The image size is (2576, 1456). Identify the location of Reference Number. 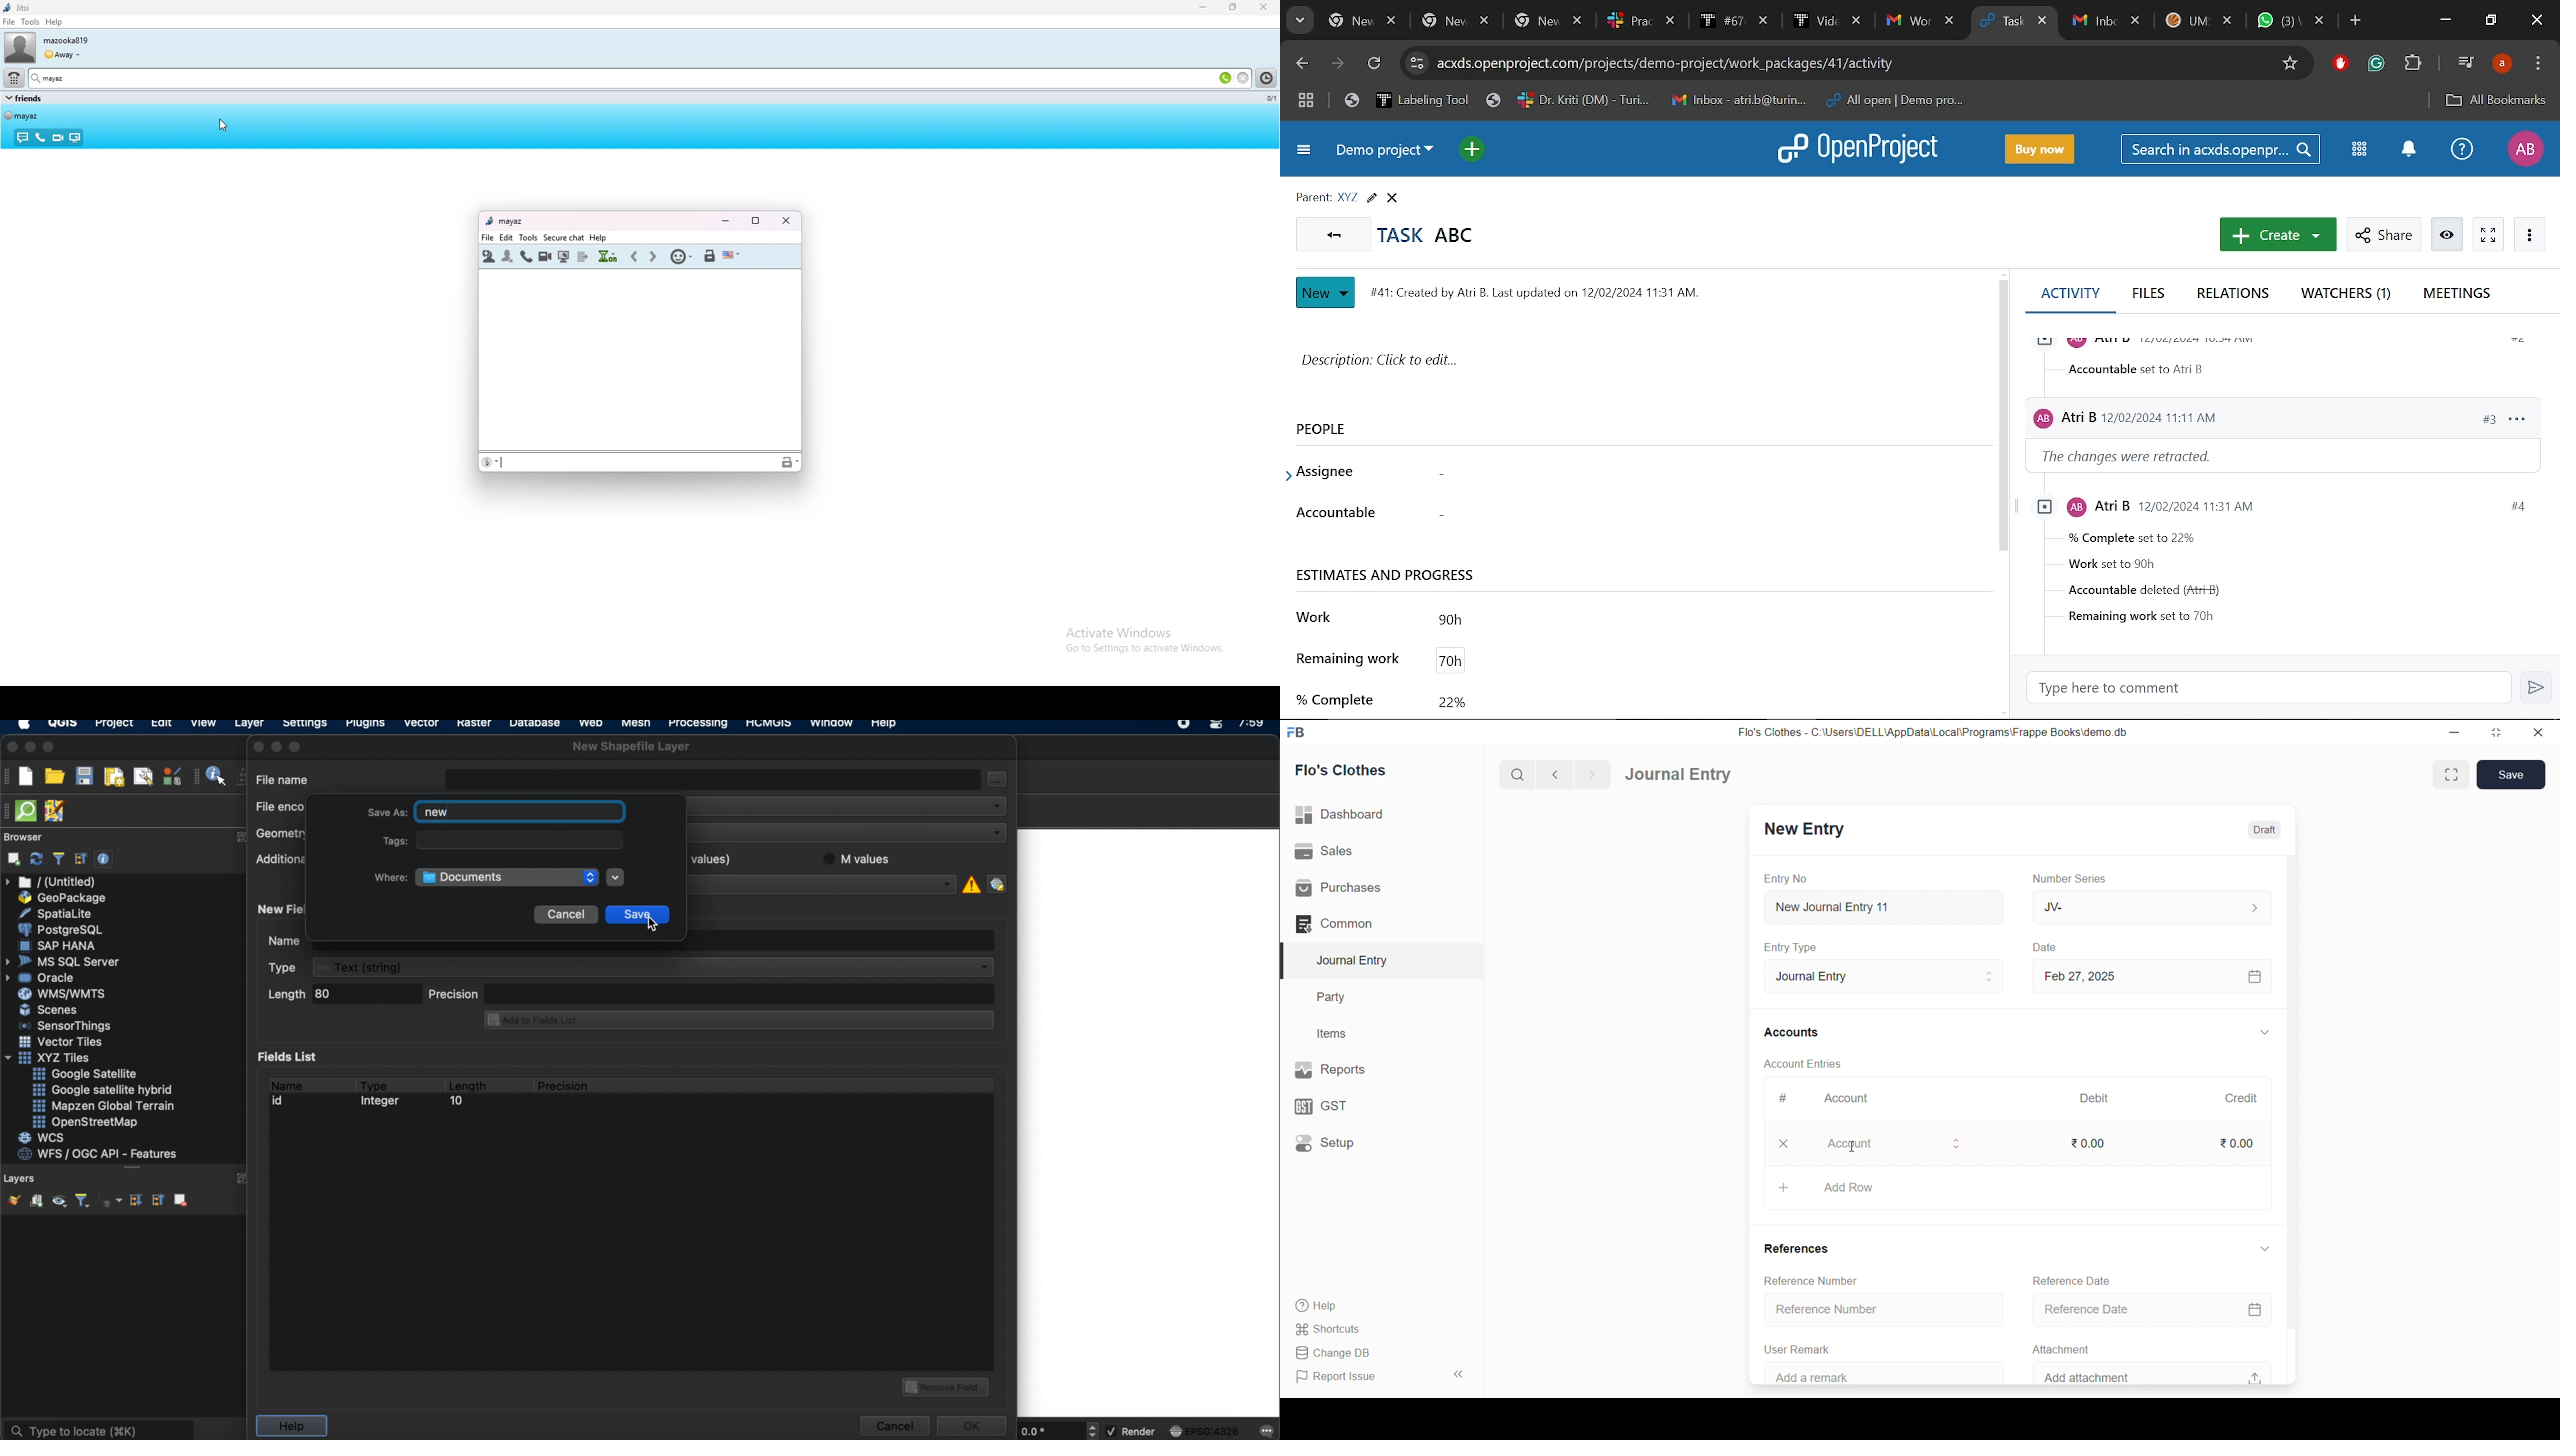
(1883, 1307).